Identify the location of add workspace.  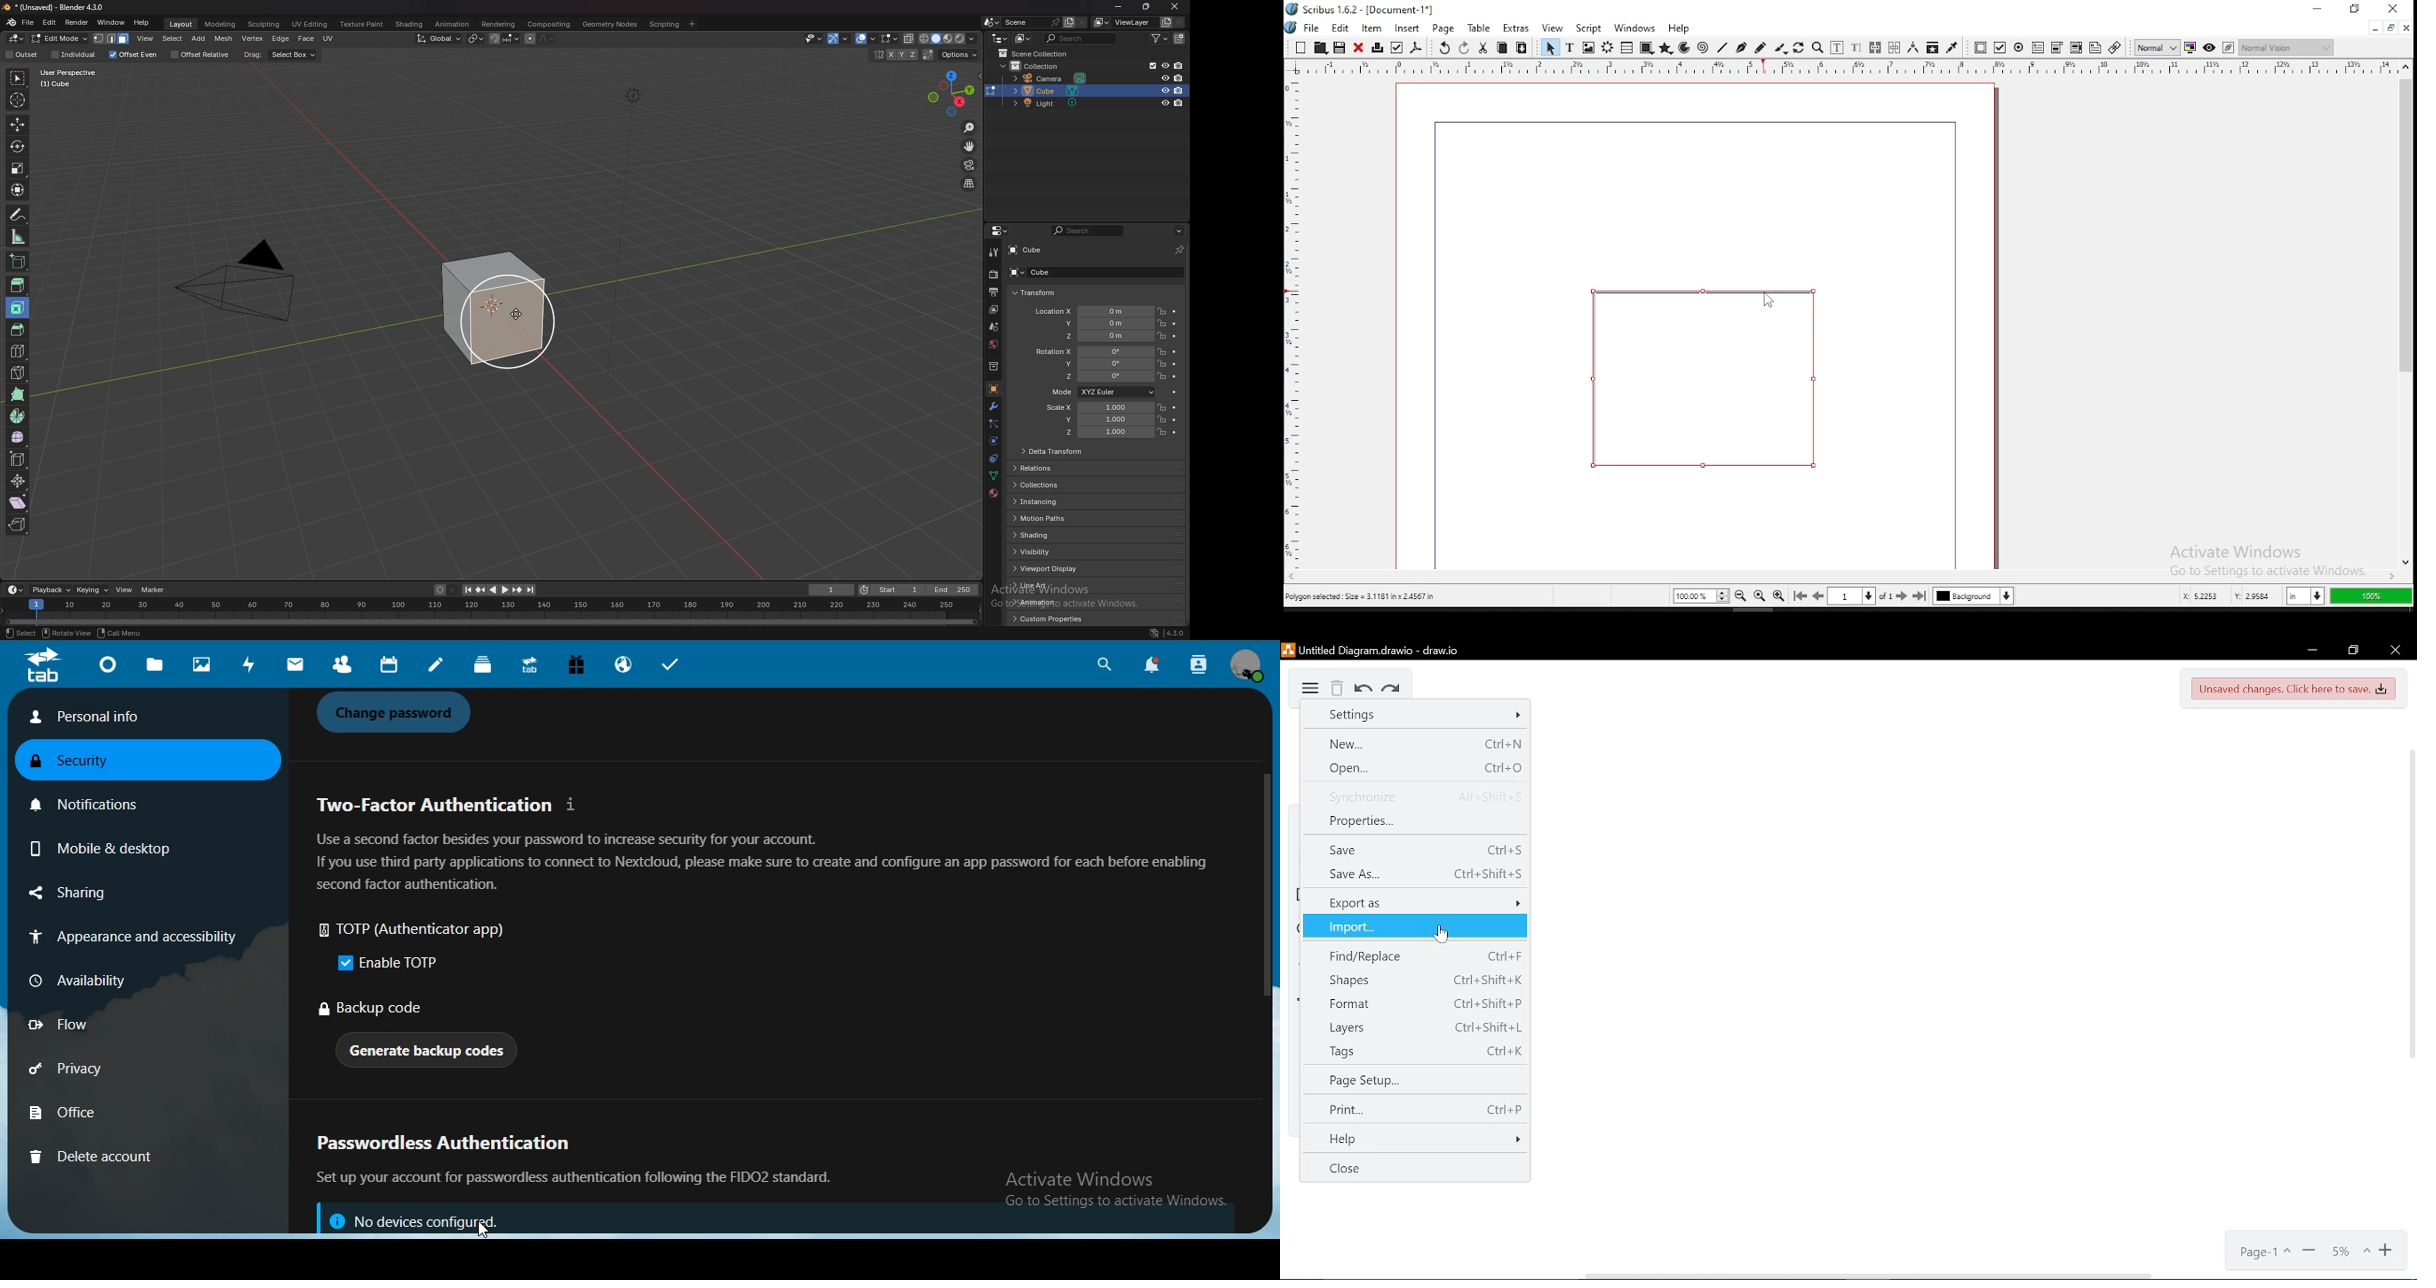
(692, 24).